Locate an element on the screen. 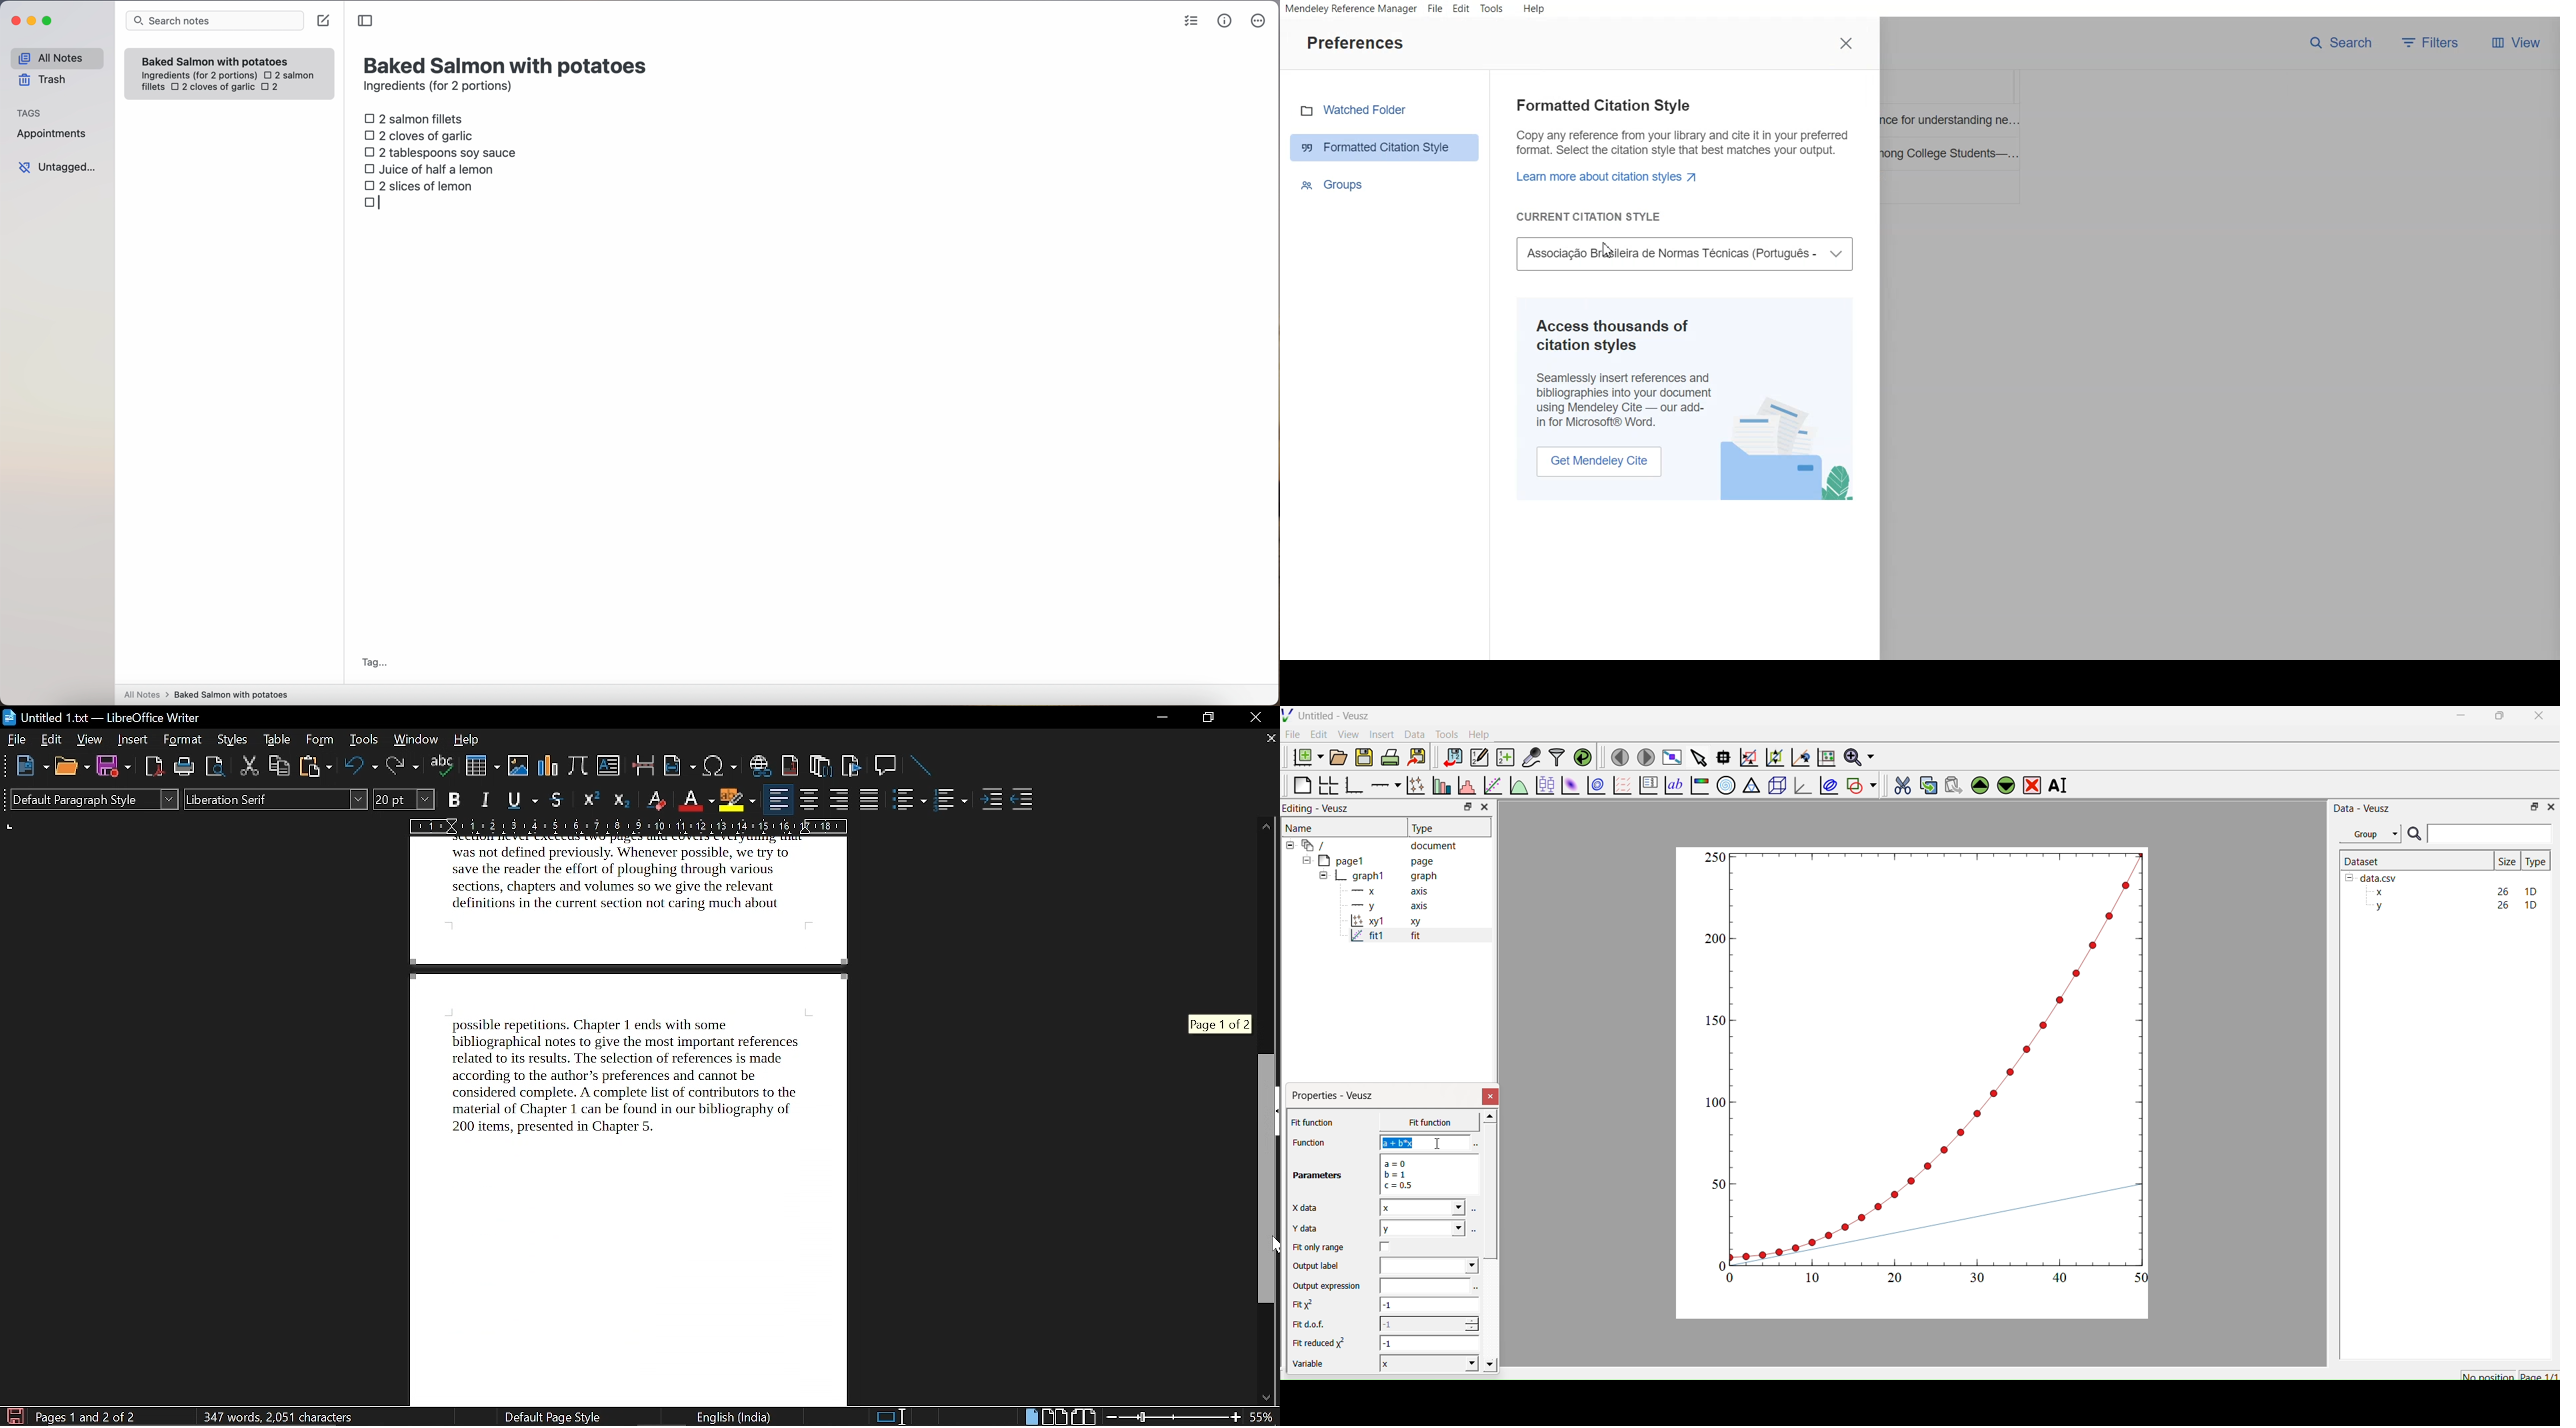 The width and height of the screenshot is (2576, 1428). Y data is located at coordinates (1313, 1229).